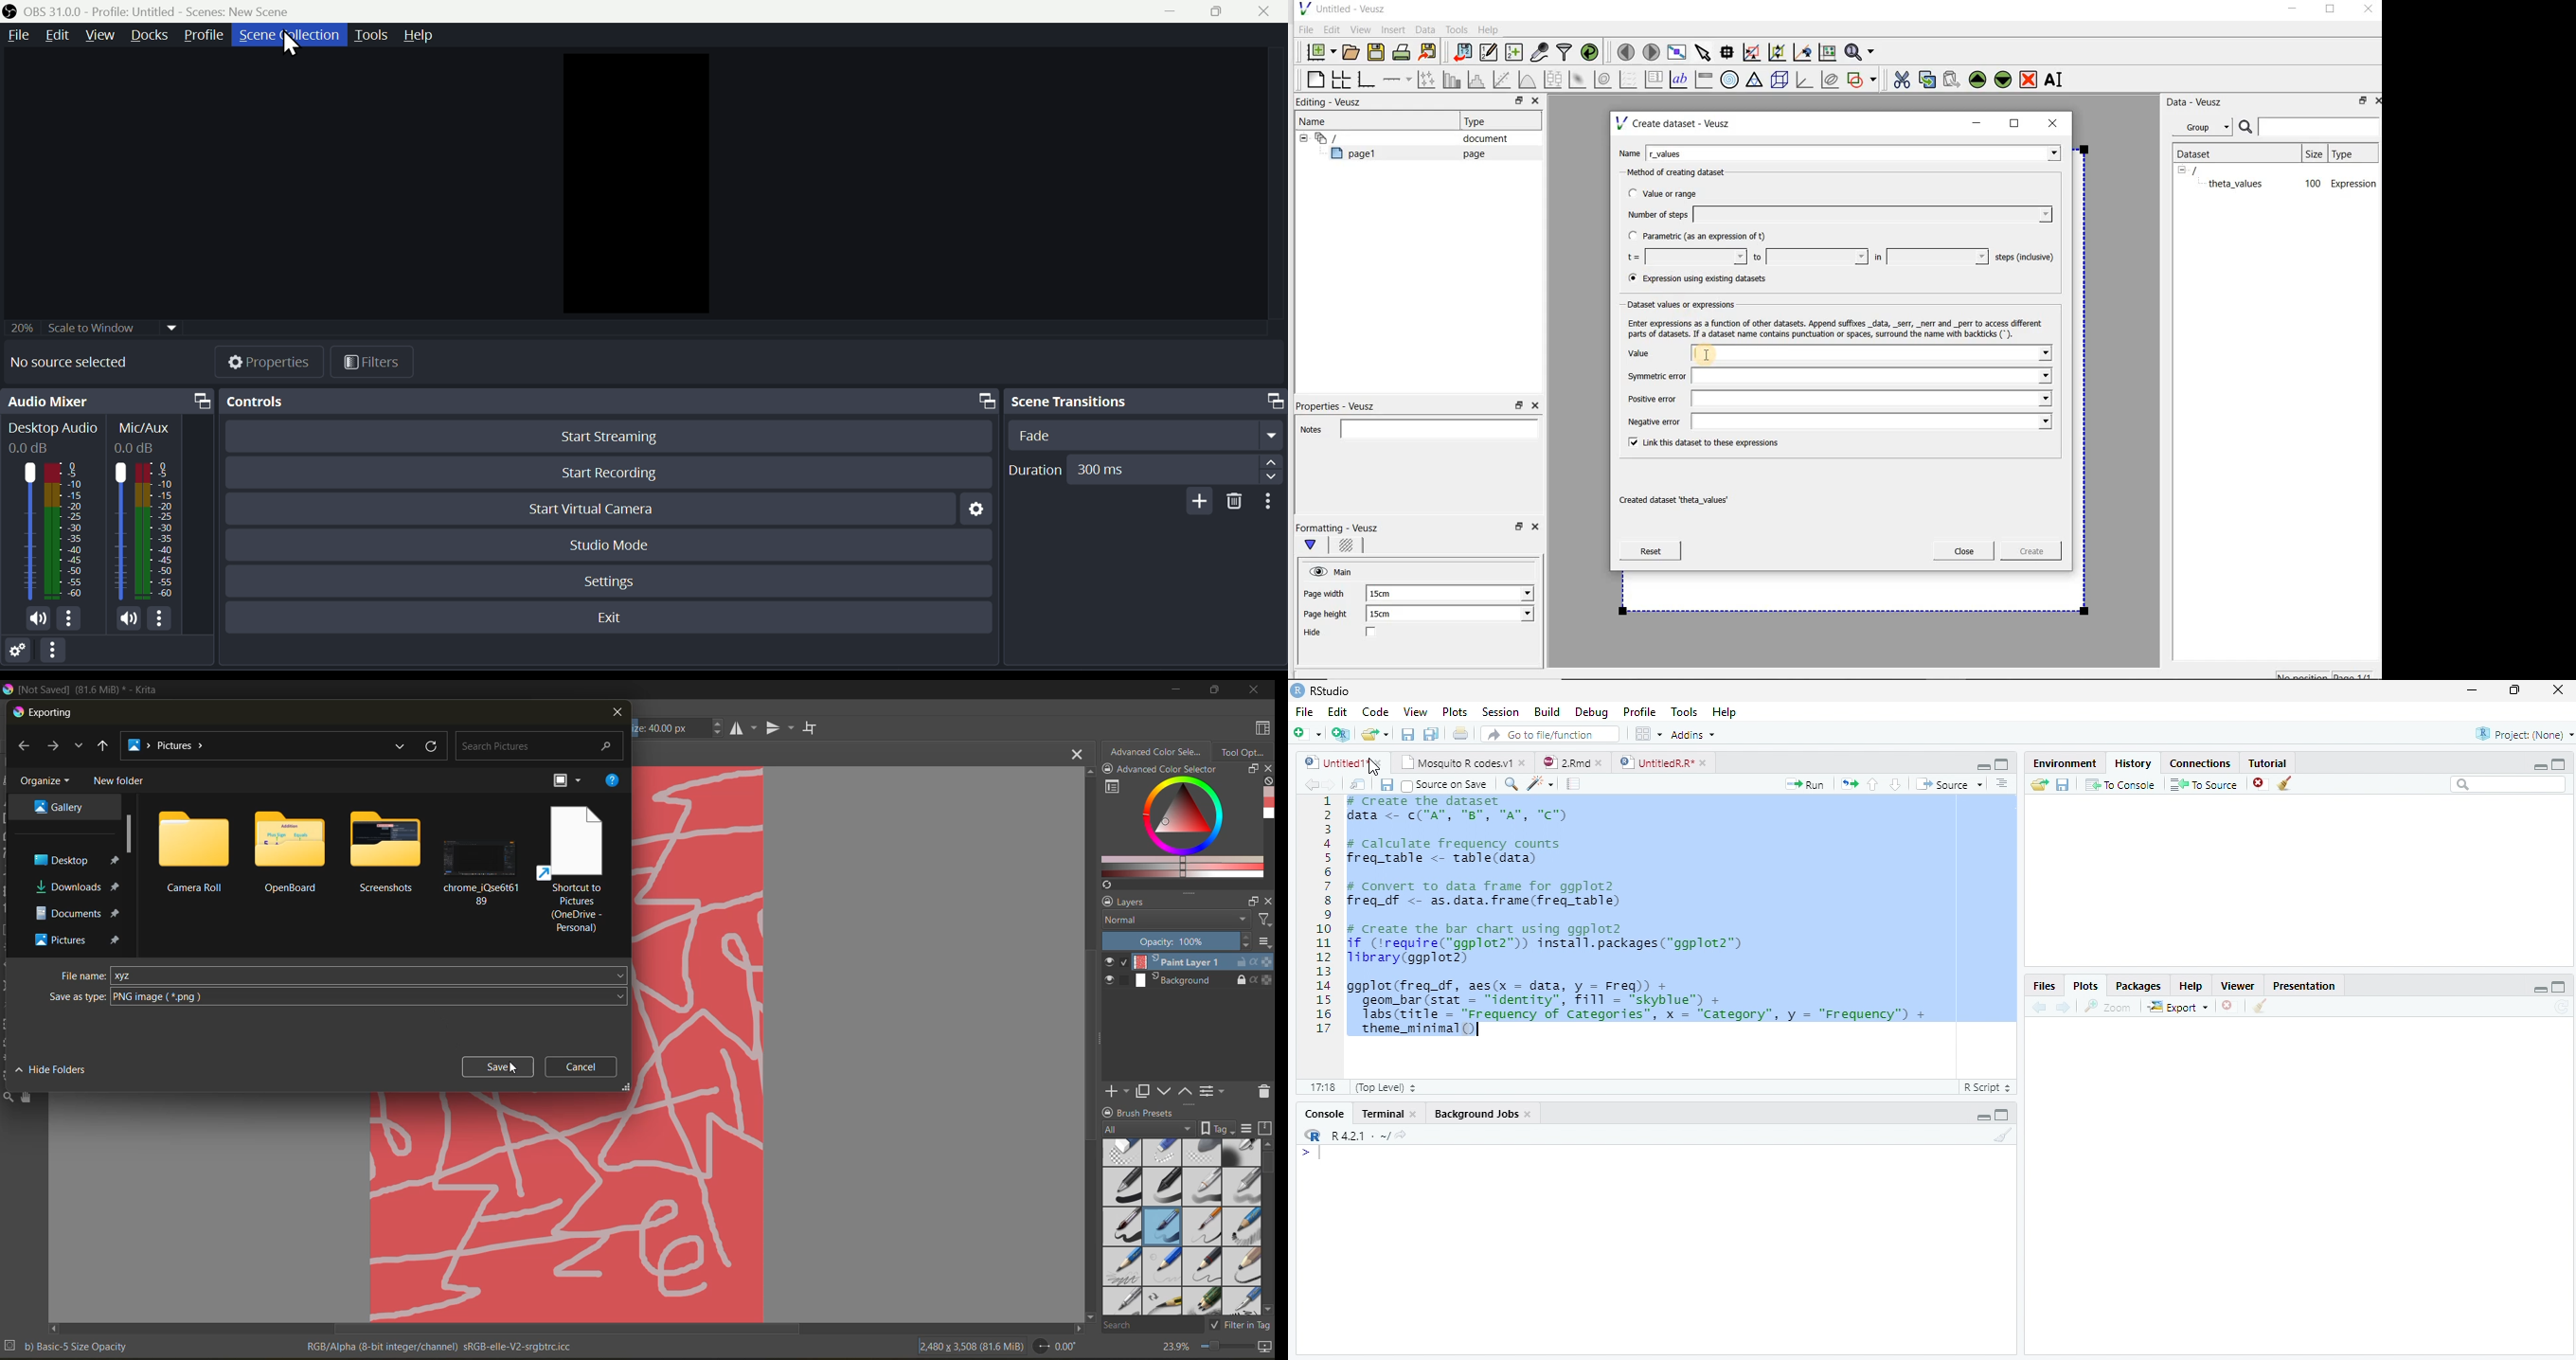 Image resolution: width=2576 pixels, height=1372 pixels. Describe the element at coordinates (1964, 551) in the screenshot. I see `Close` at that location.